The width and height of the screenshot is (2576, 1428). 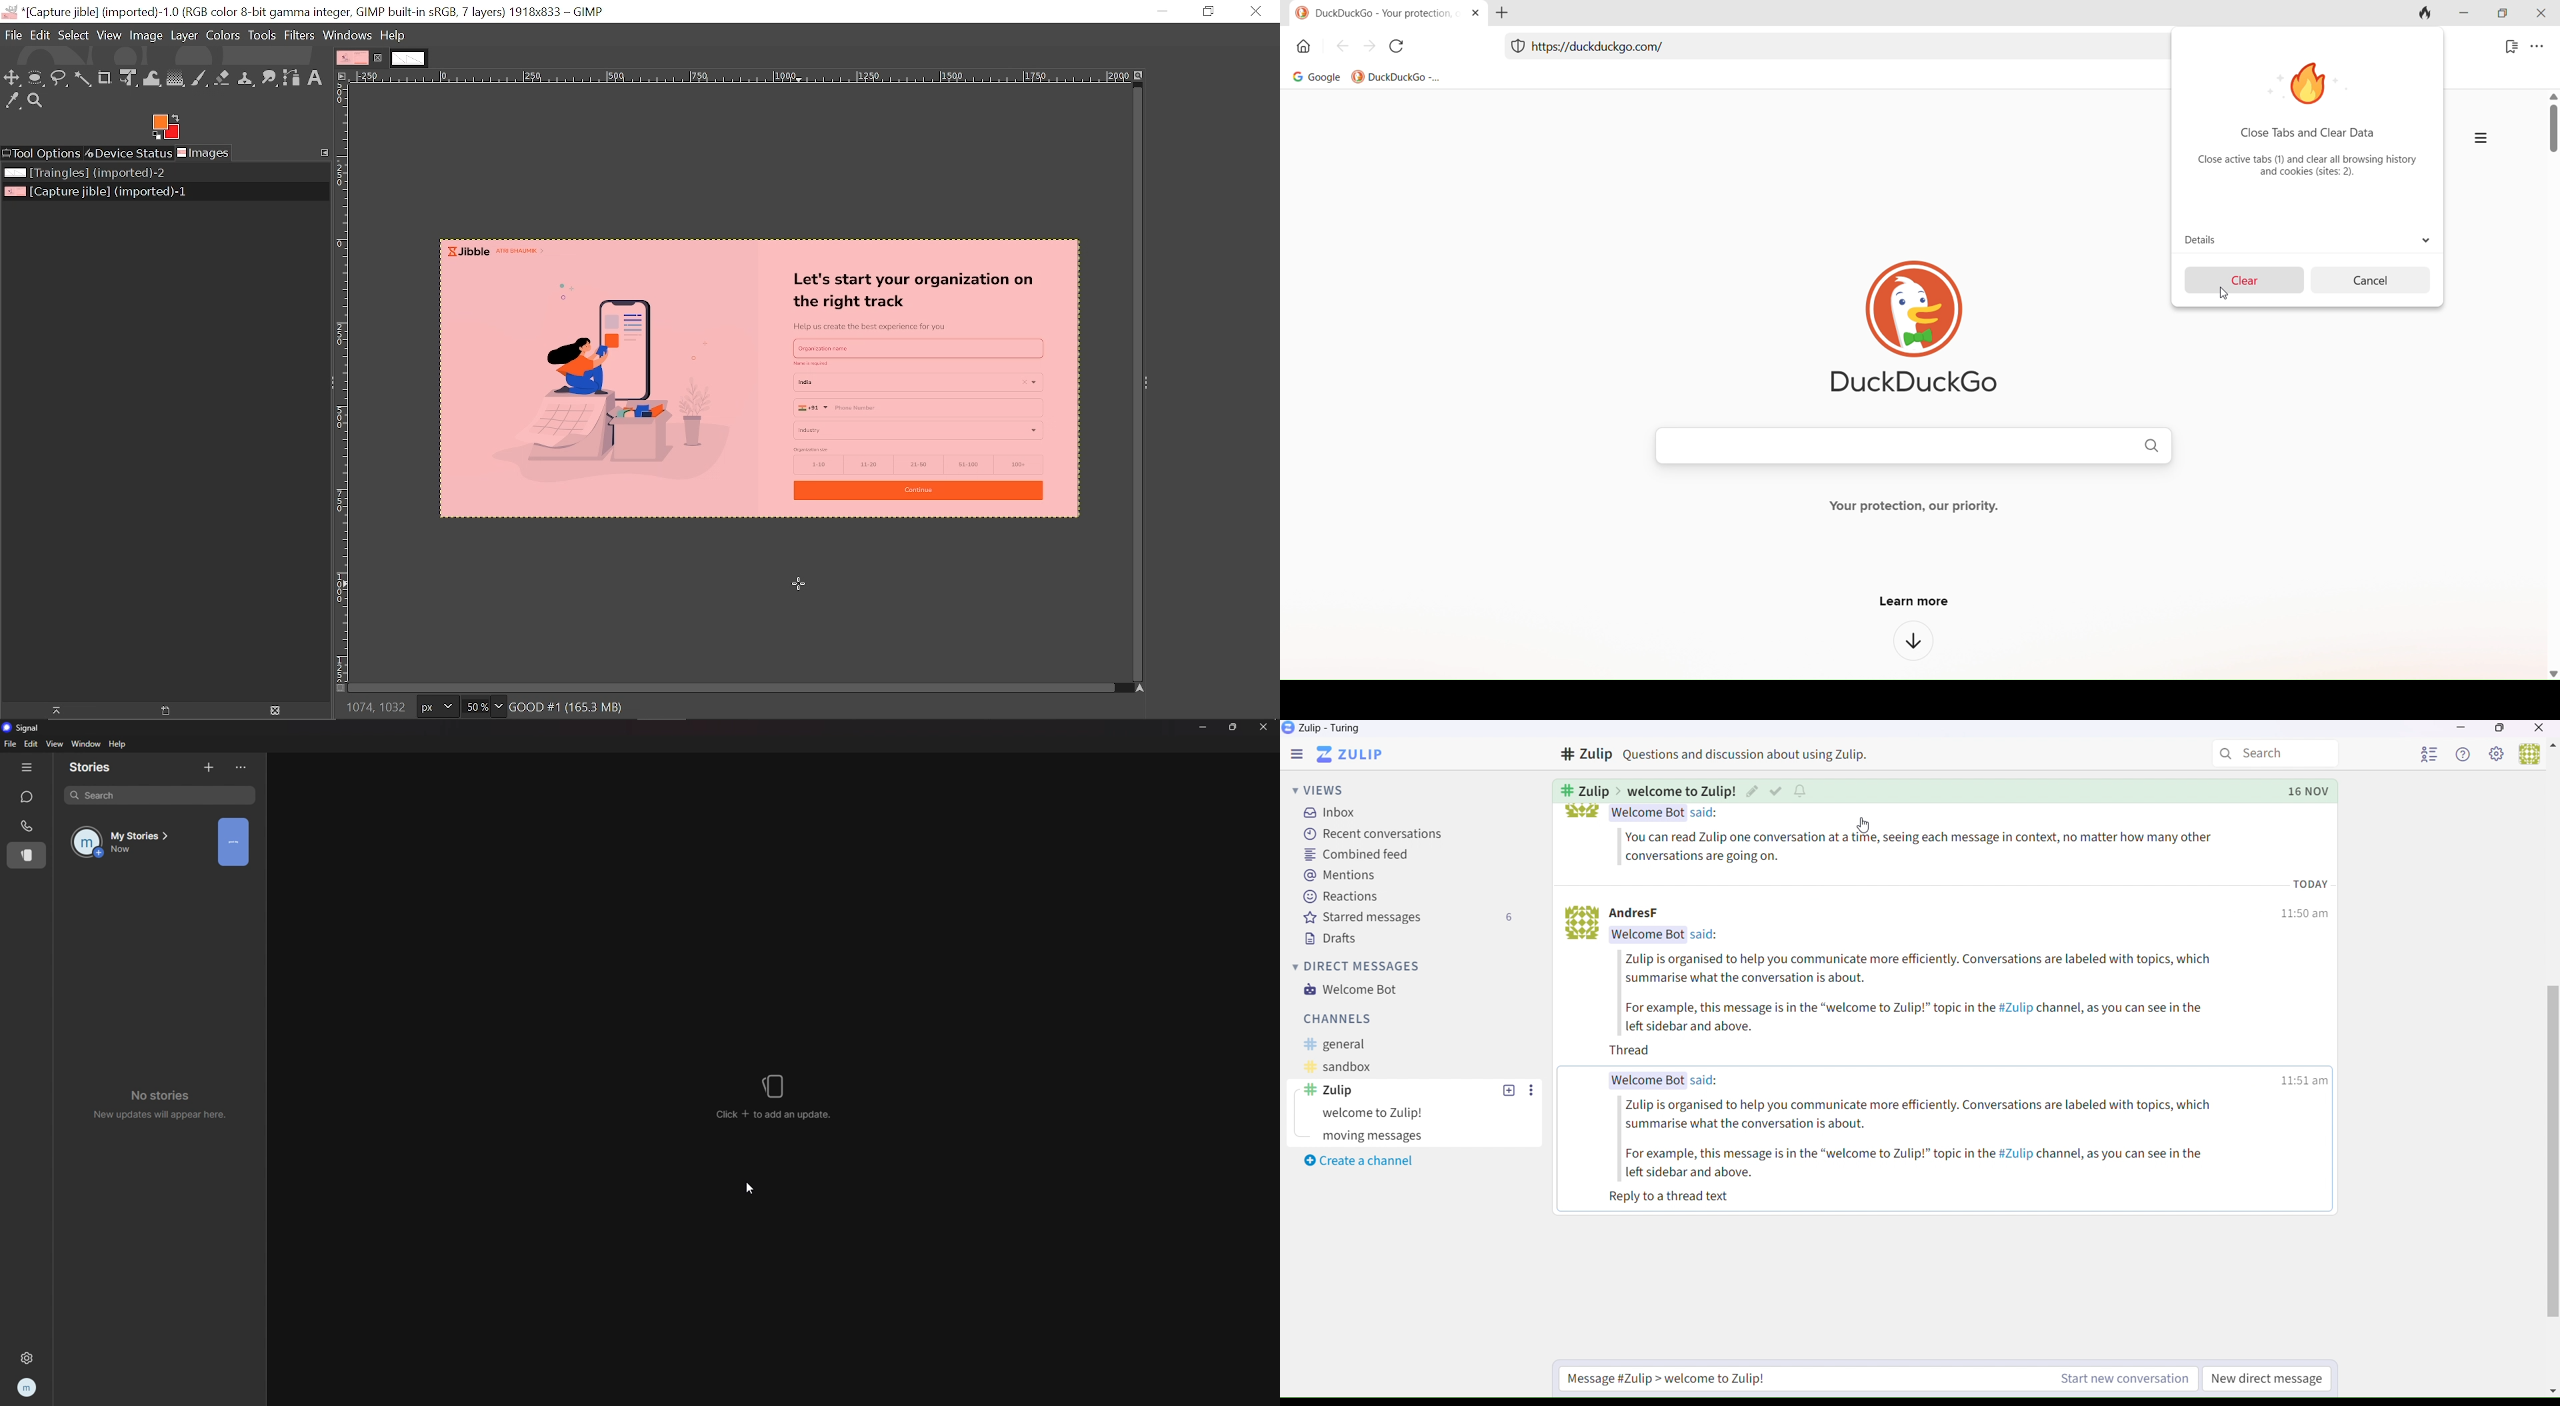 What do you see at coordinates (11, 743) in the screenshot?
I see `file` at bounding box center [11, 743].